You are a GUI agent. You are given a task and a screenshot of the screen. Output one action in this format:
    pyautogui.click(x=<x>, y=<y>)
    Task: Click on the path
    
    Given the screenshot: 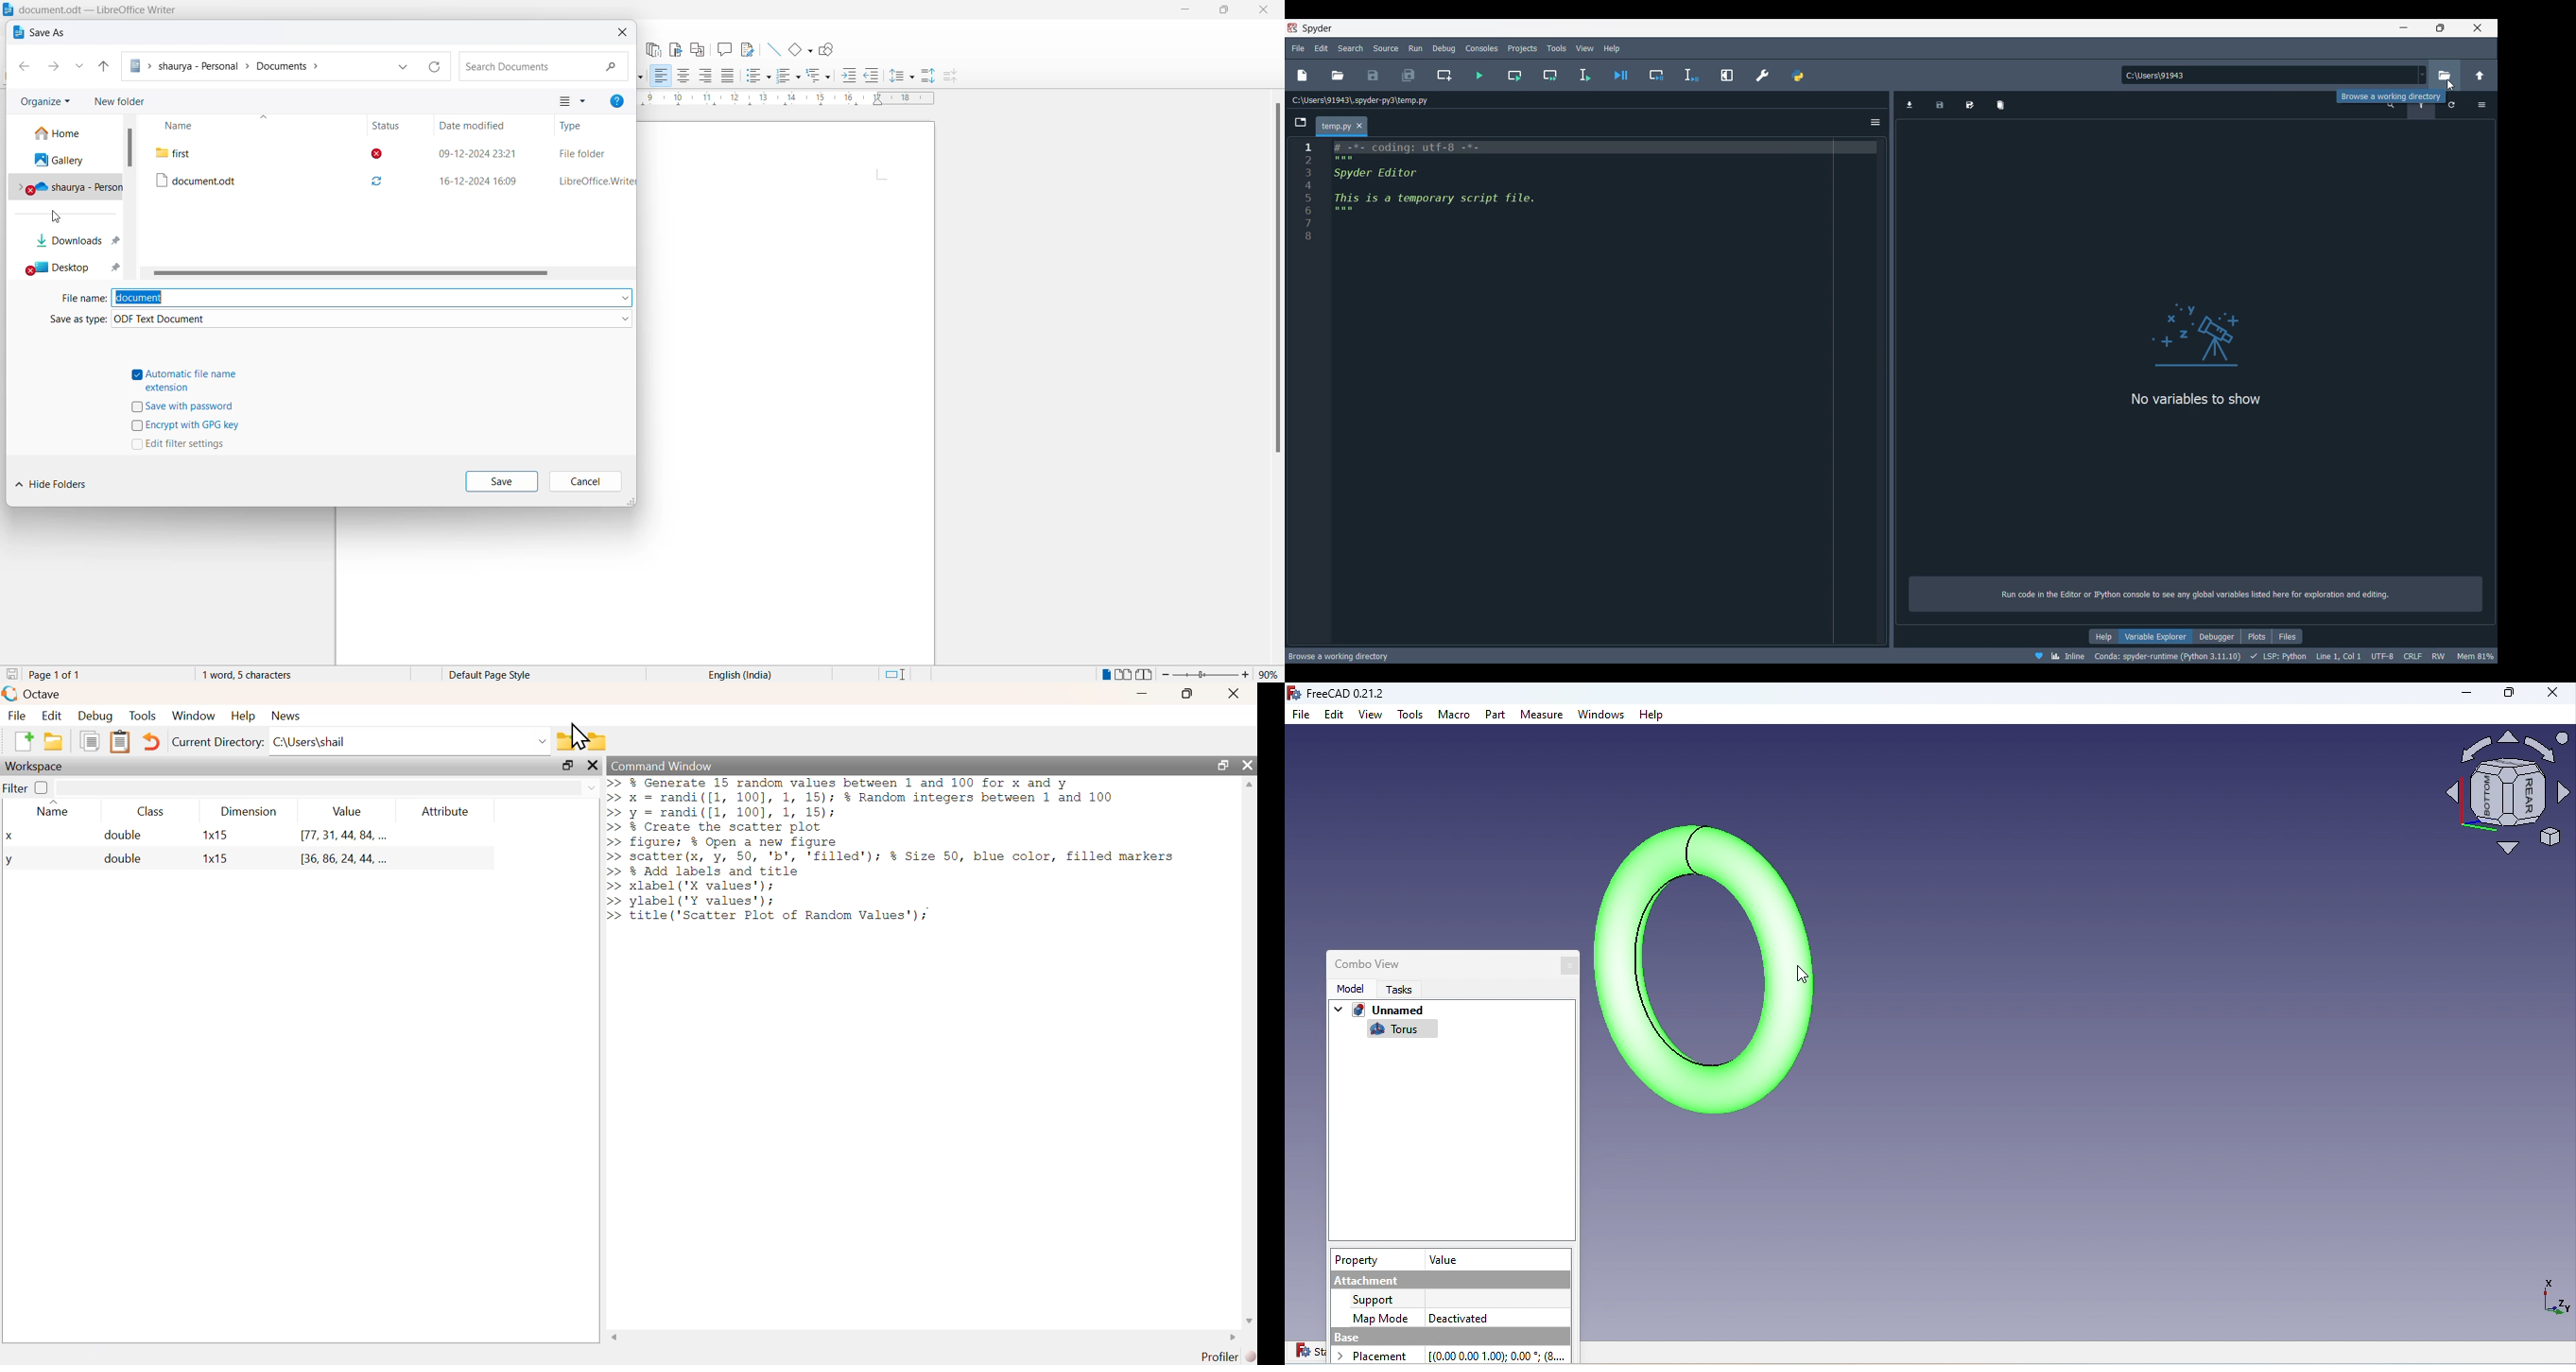 What is the action you would take?
    pyautogui.click(x=258, y=66)
    